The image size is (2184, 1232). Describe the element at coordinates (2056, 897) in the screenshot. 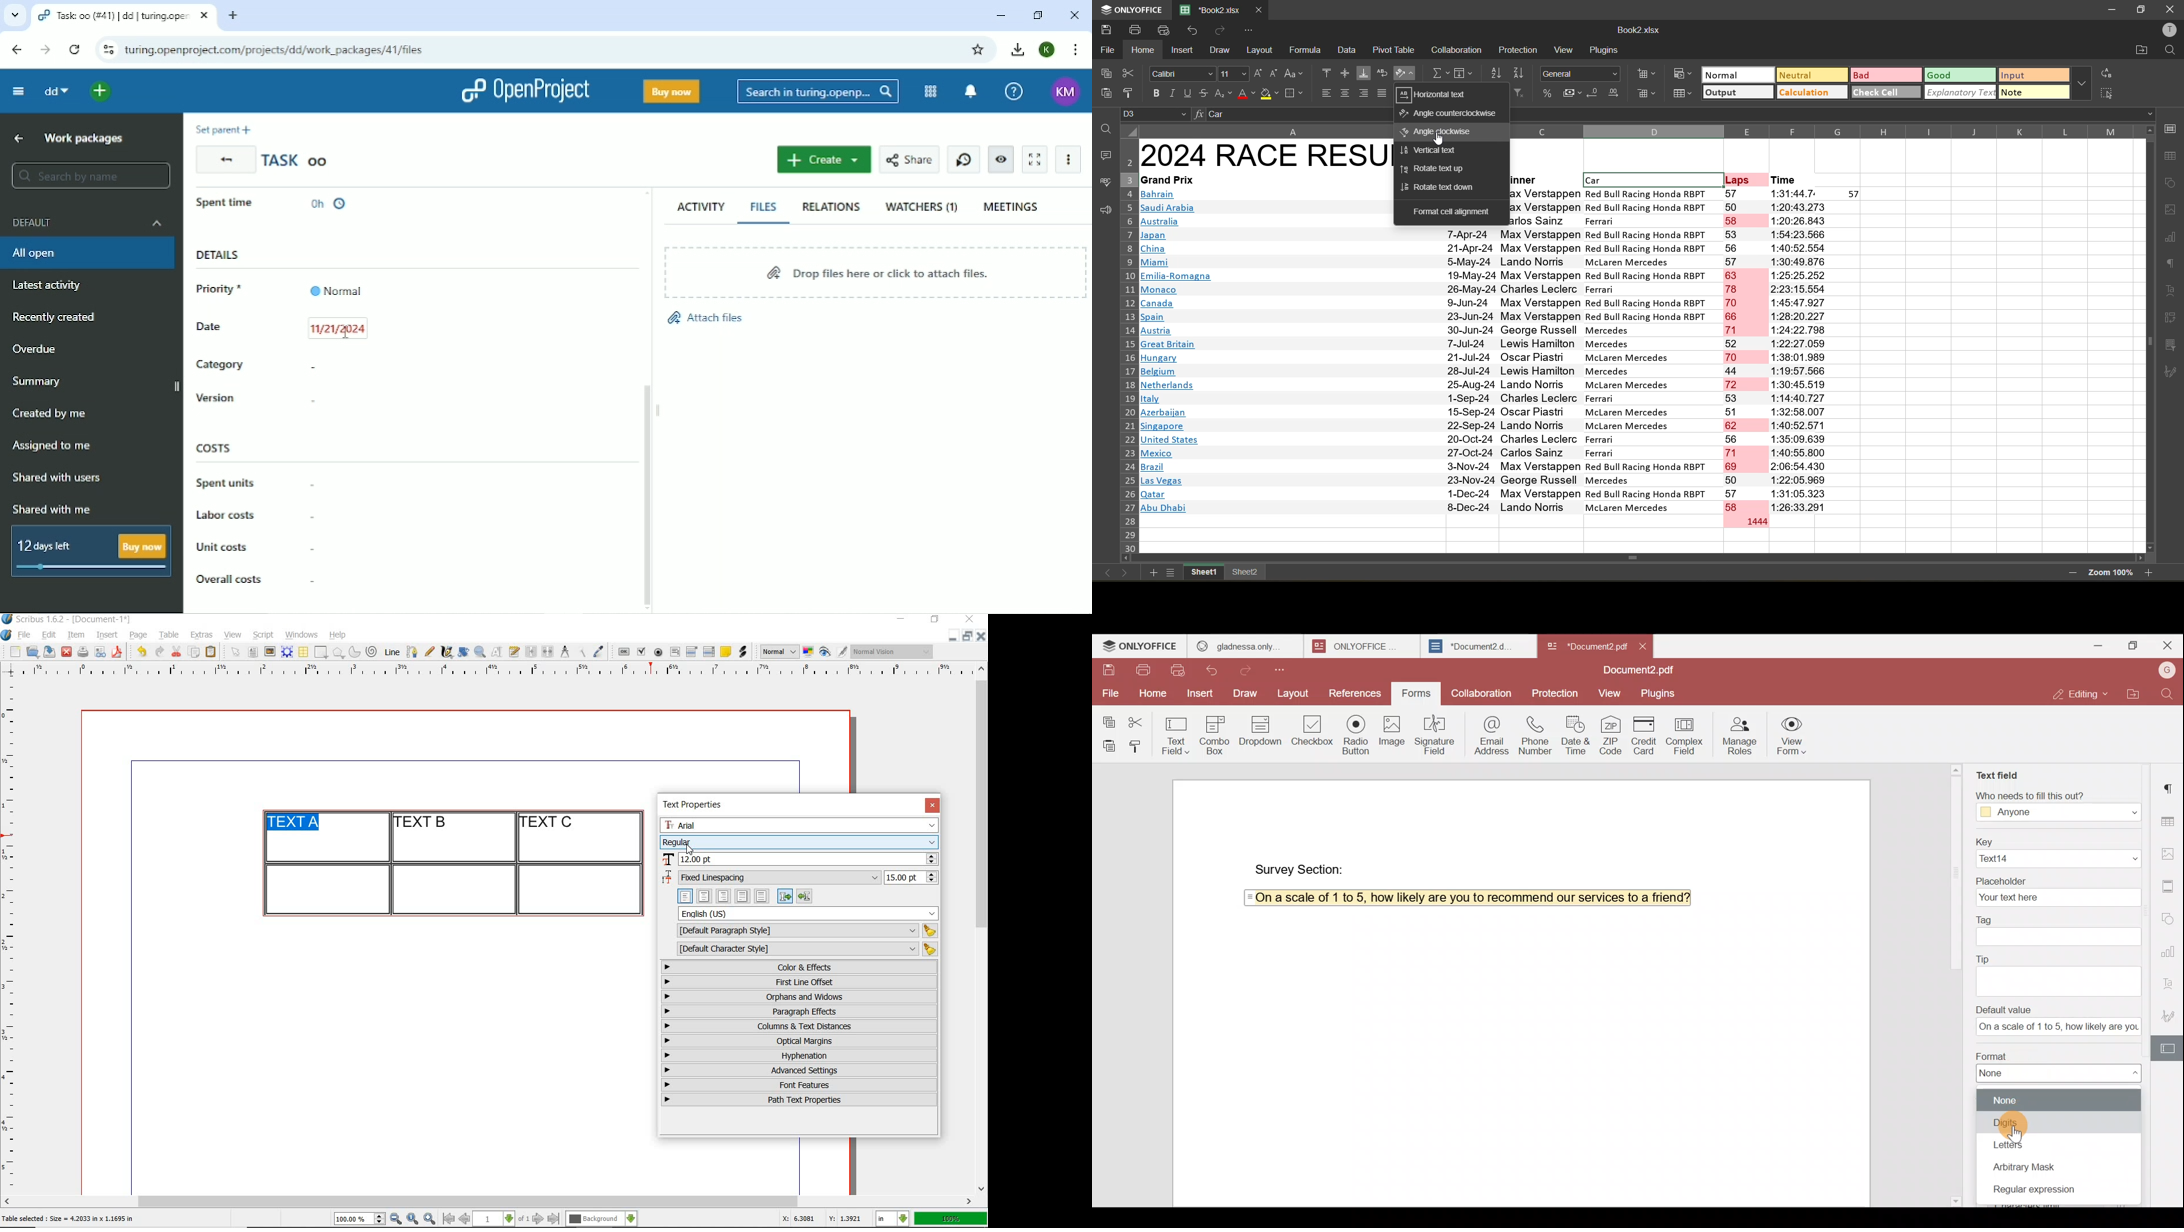

I see `your text here` at that location.